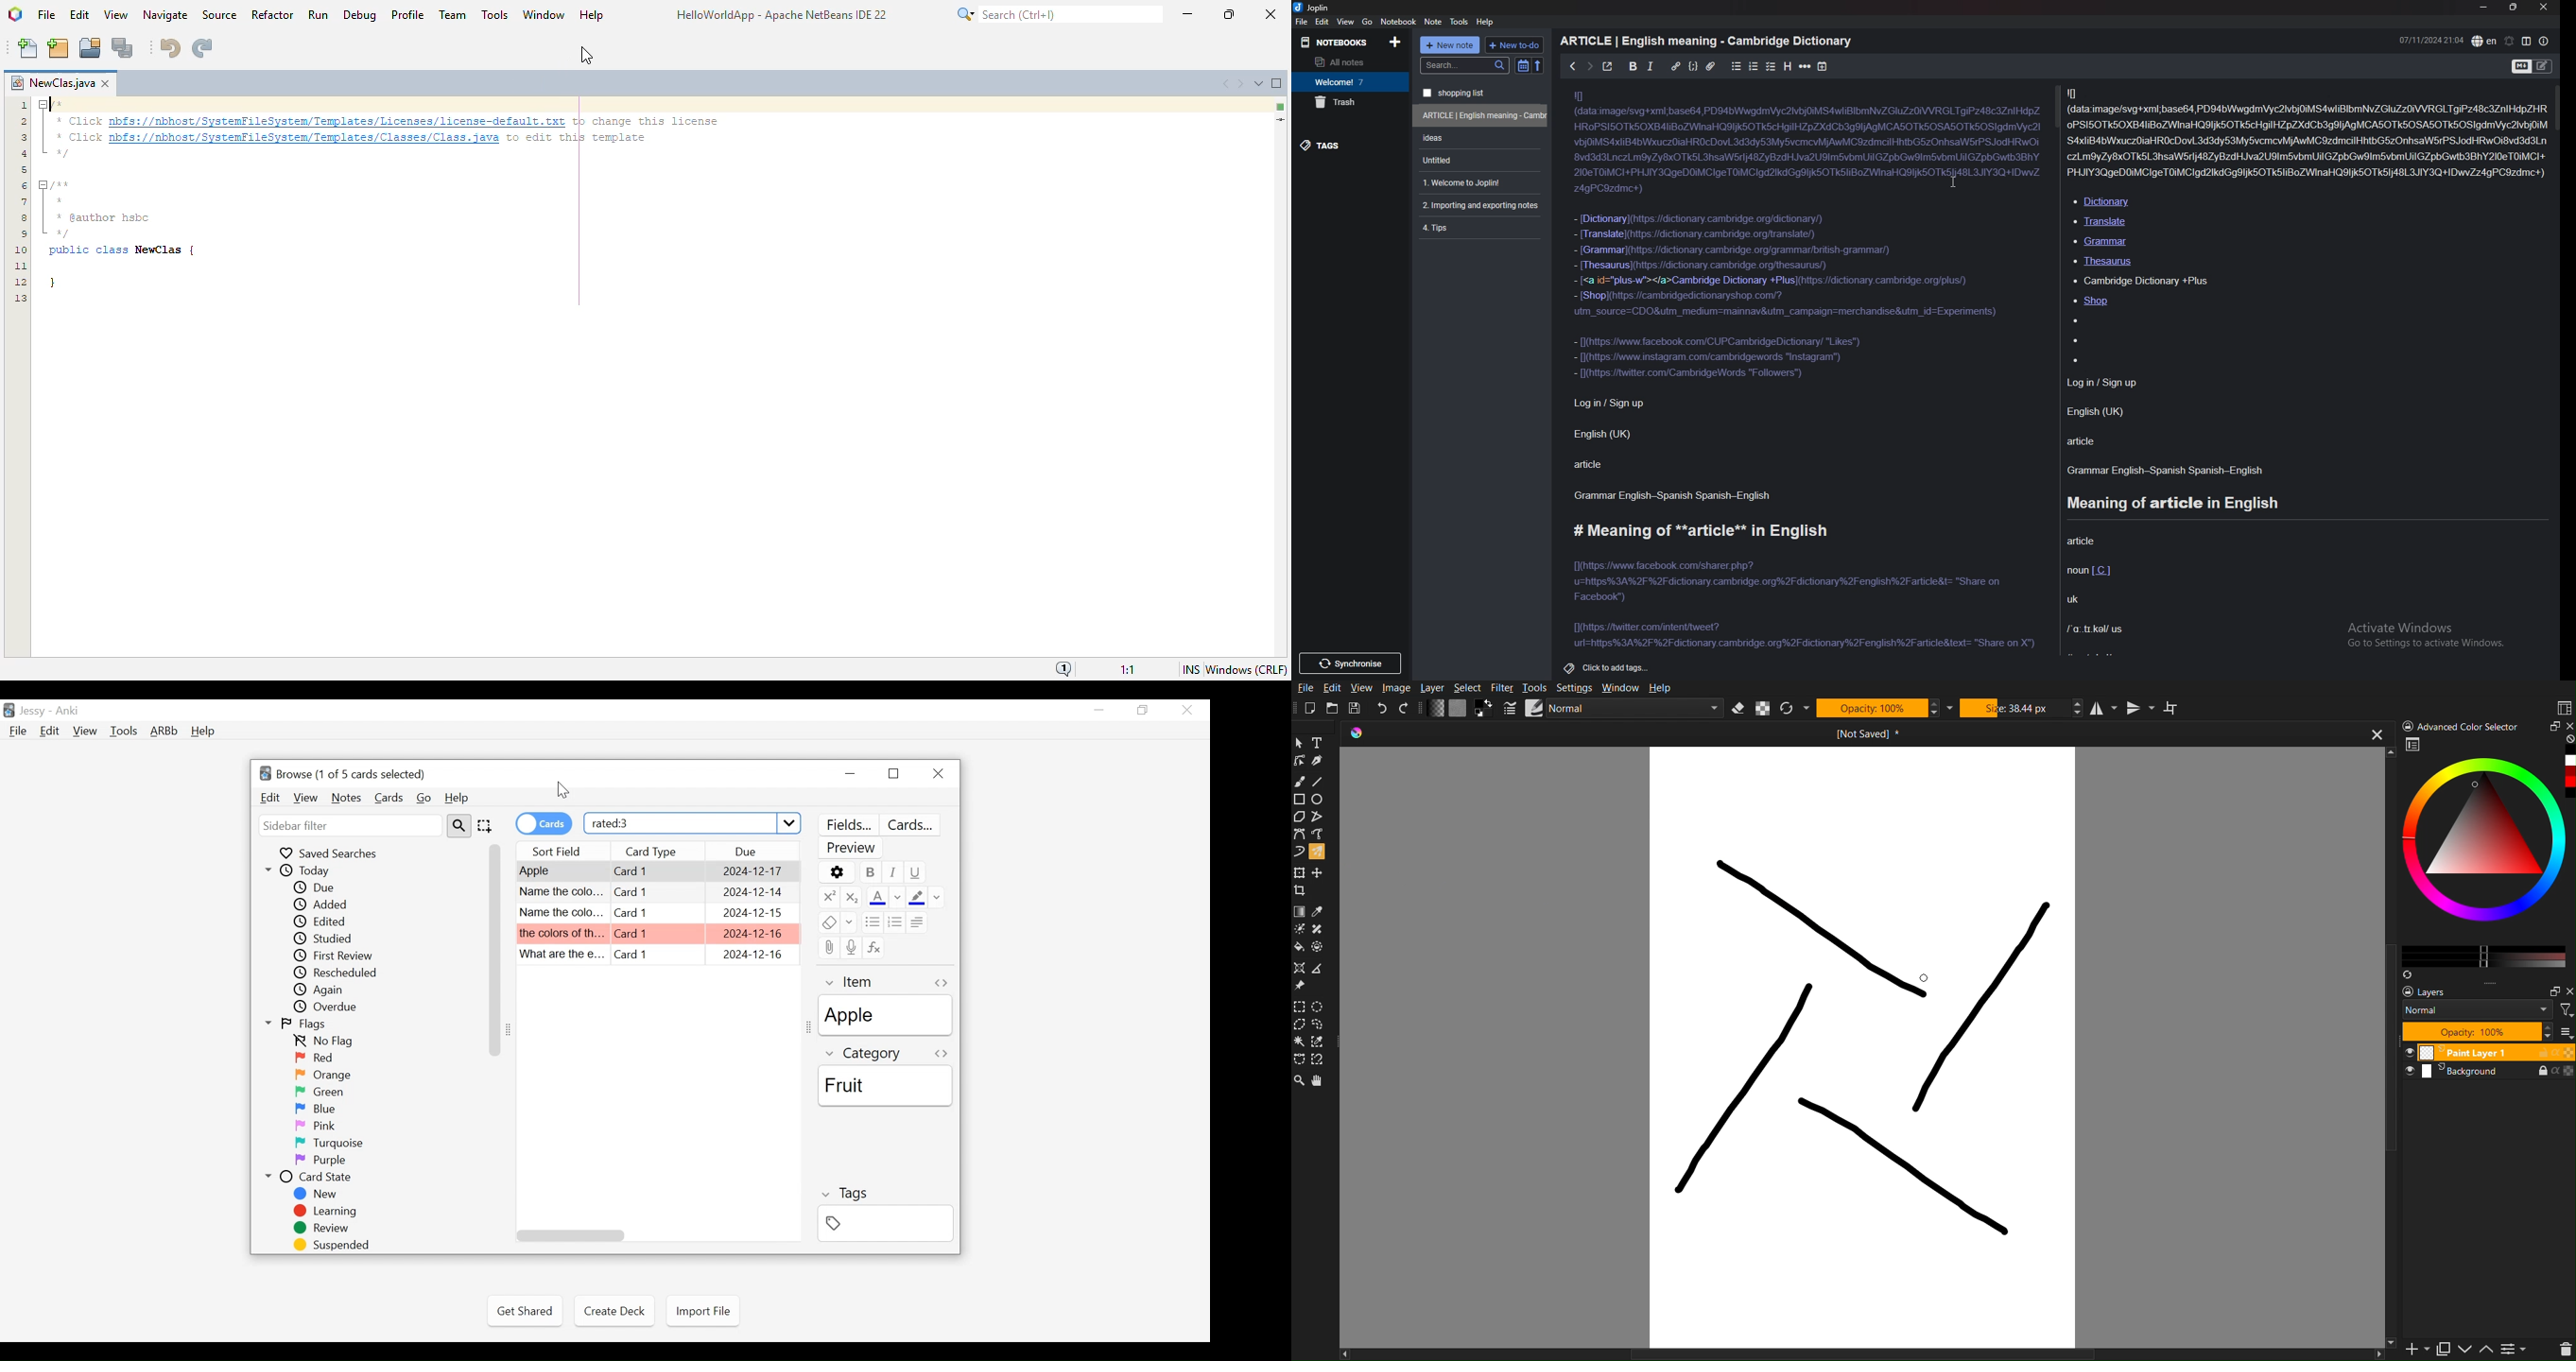  Describe the element at coordinates (1459, 22) in the screenshot. I see `tools` at that location.